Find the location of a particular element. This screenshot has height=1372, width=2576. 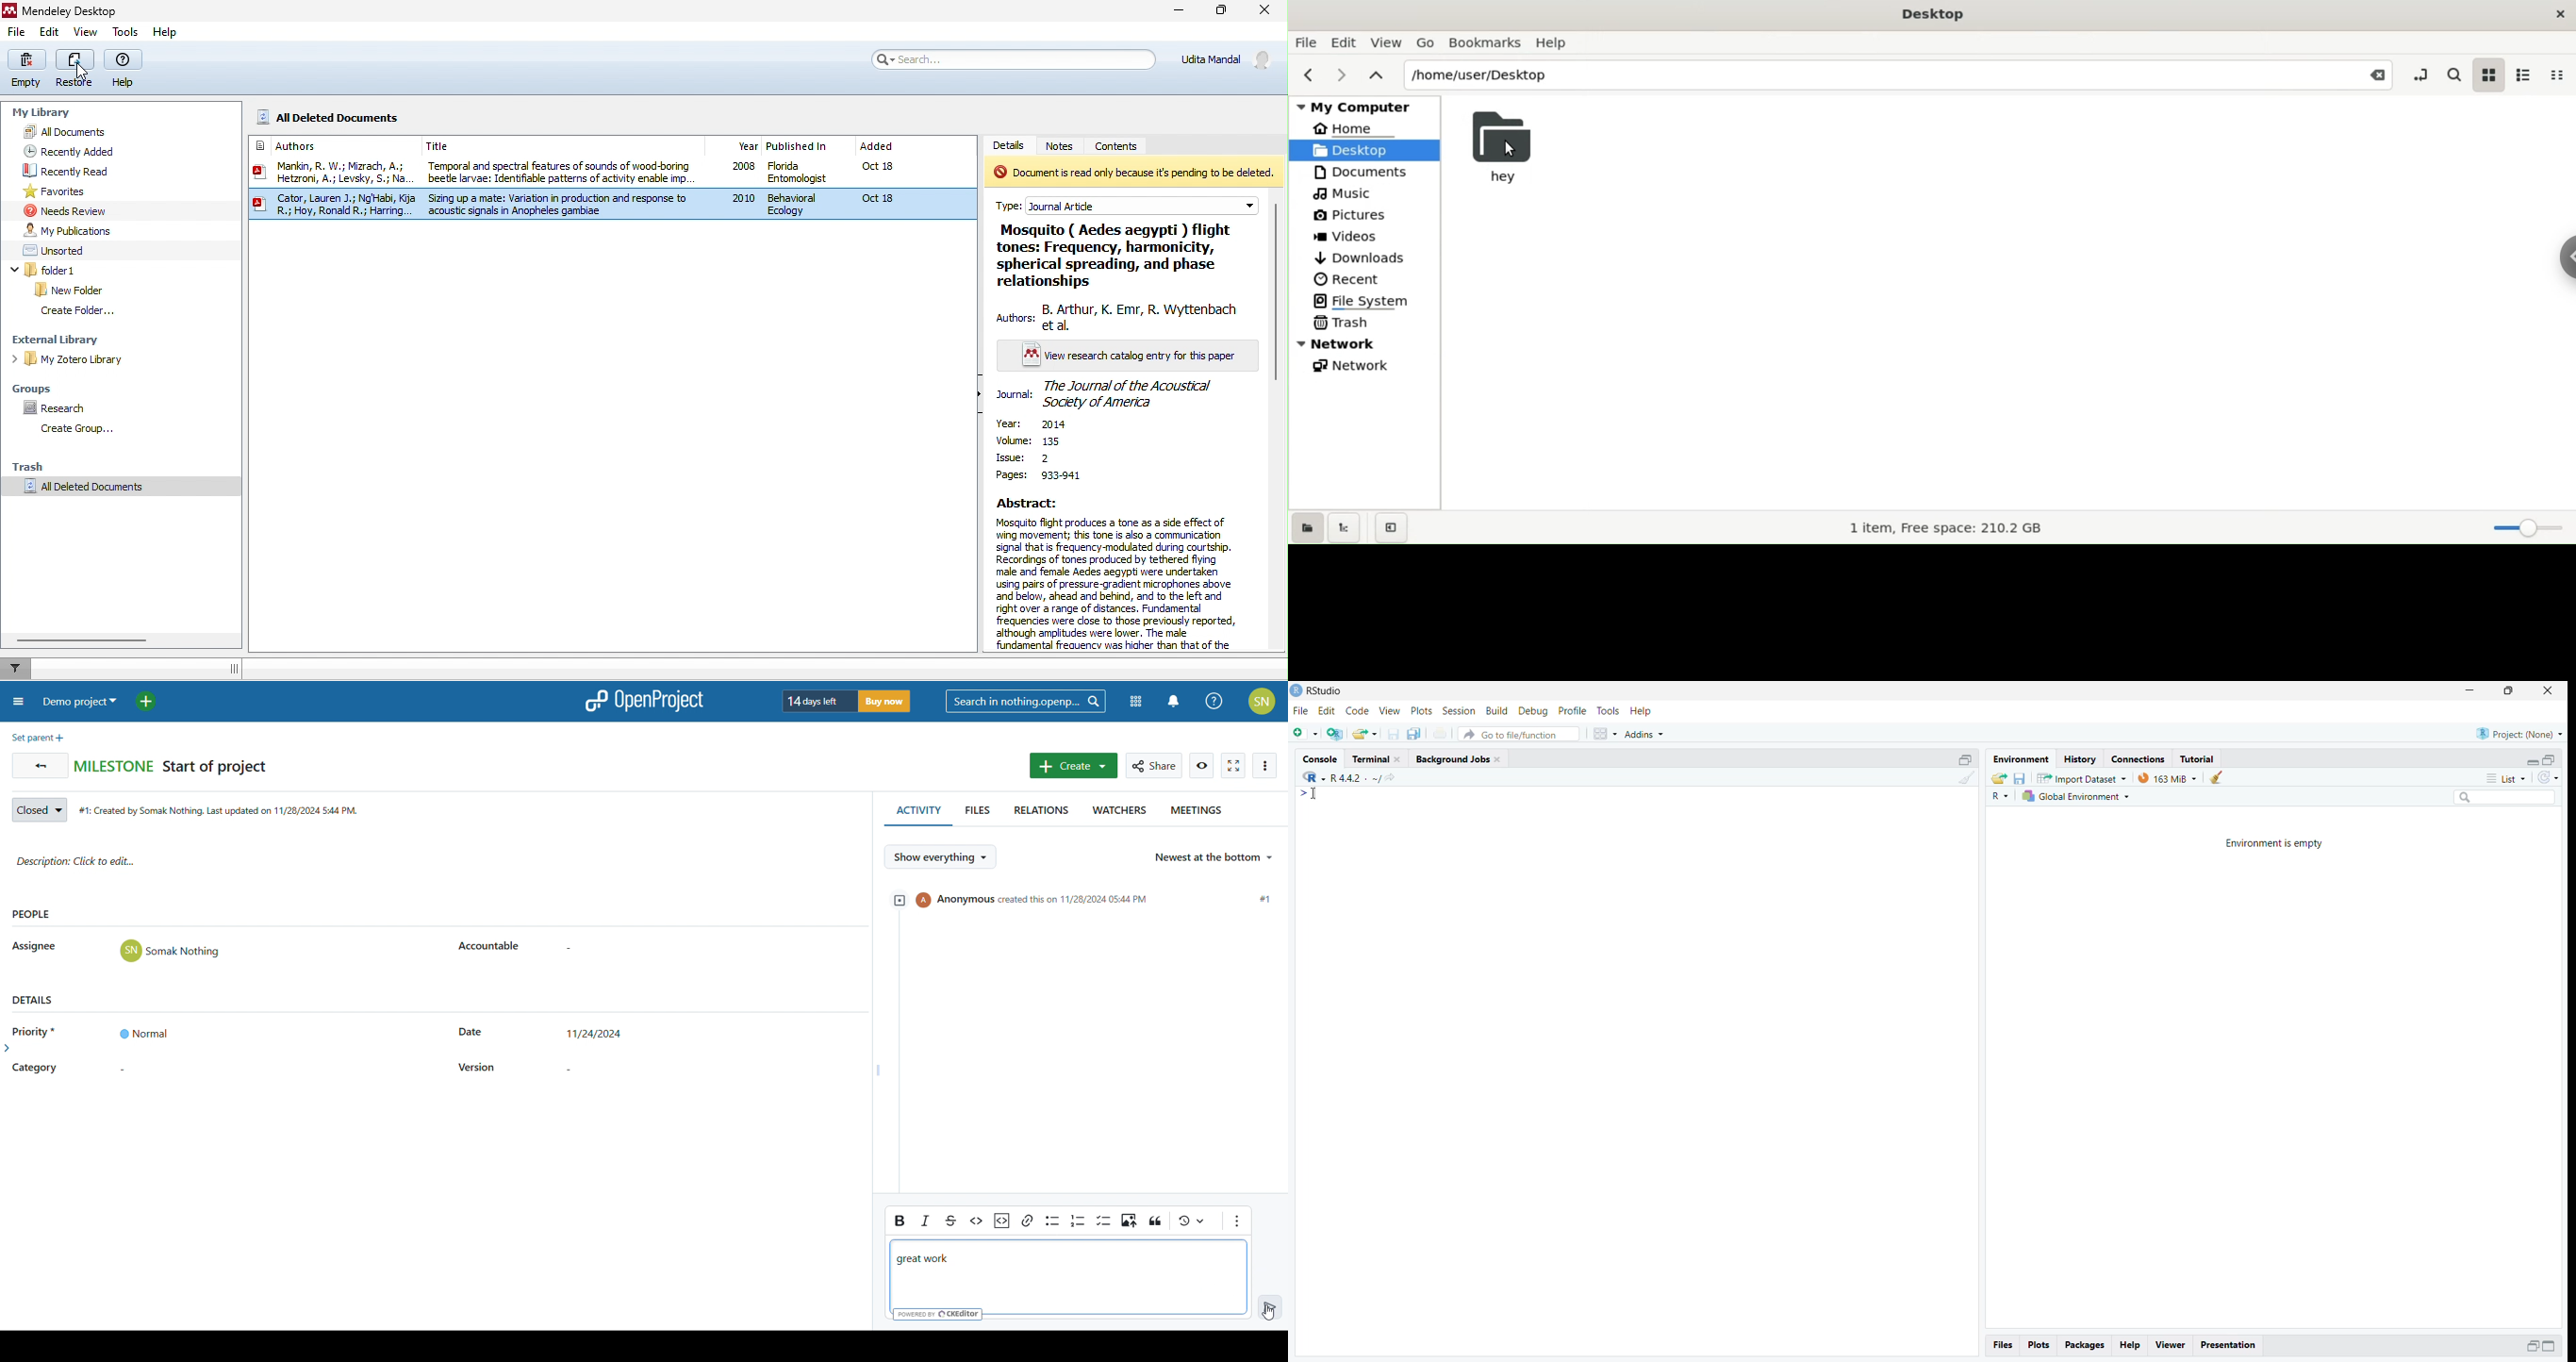

groups is located at coordinates (36, 386).